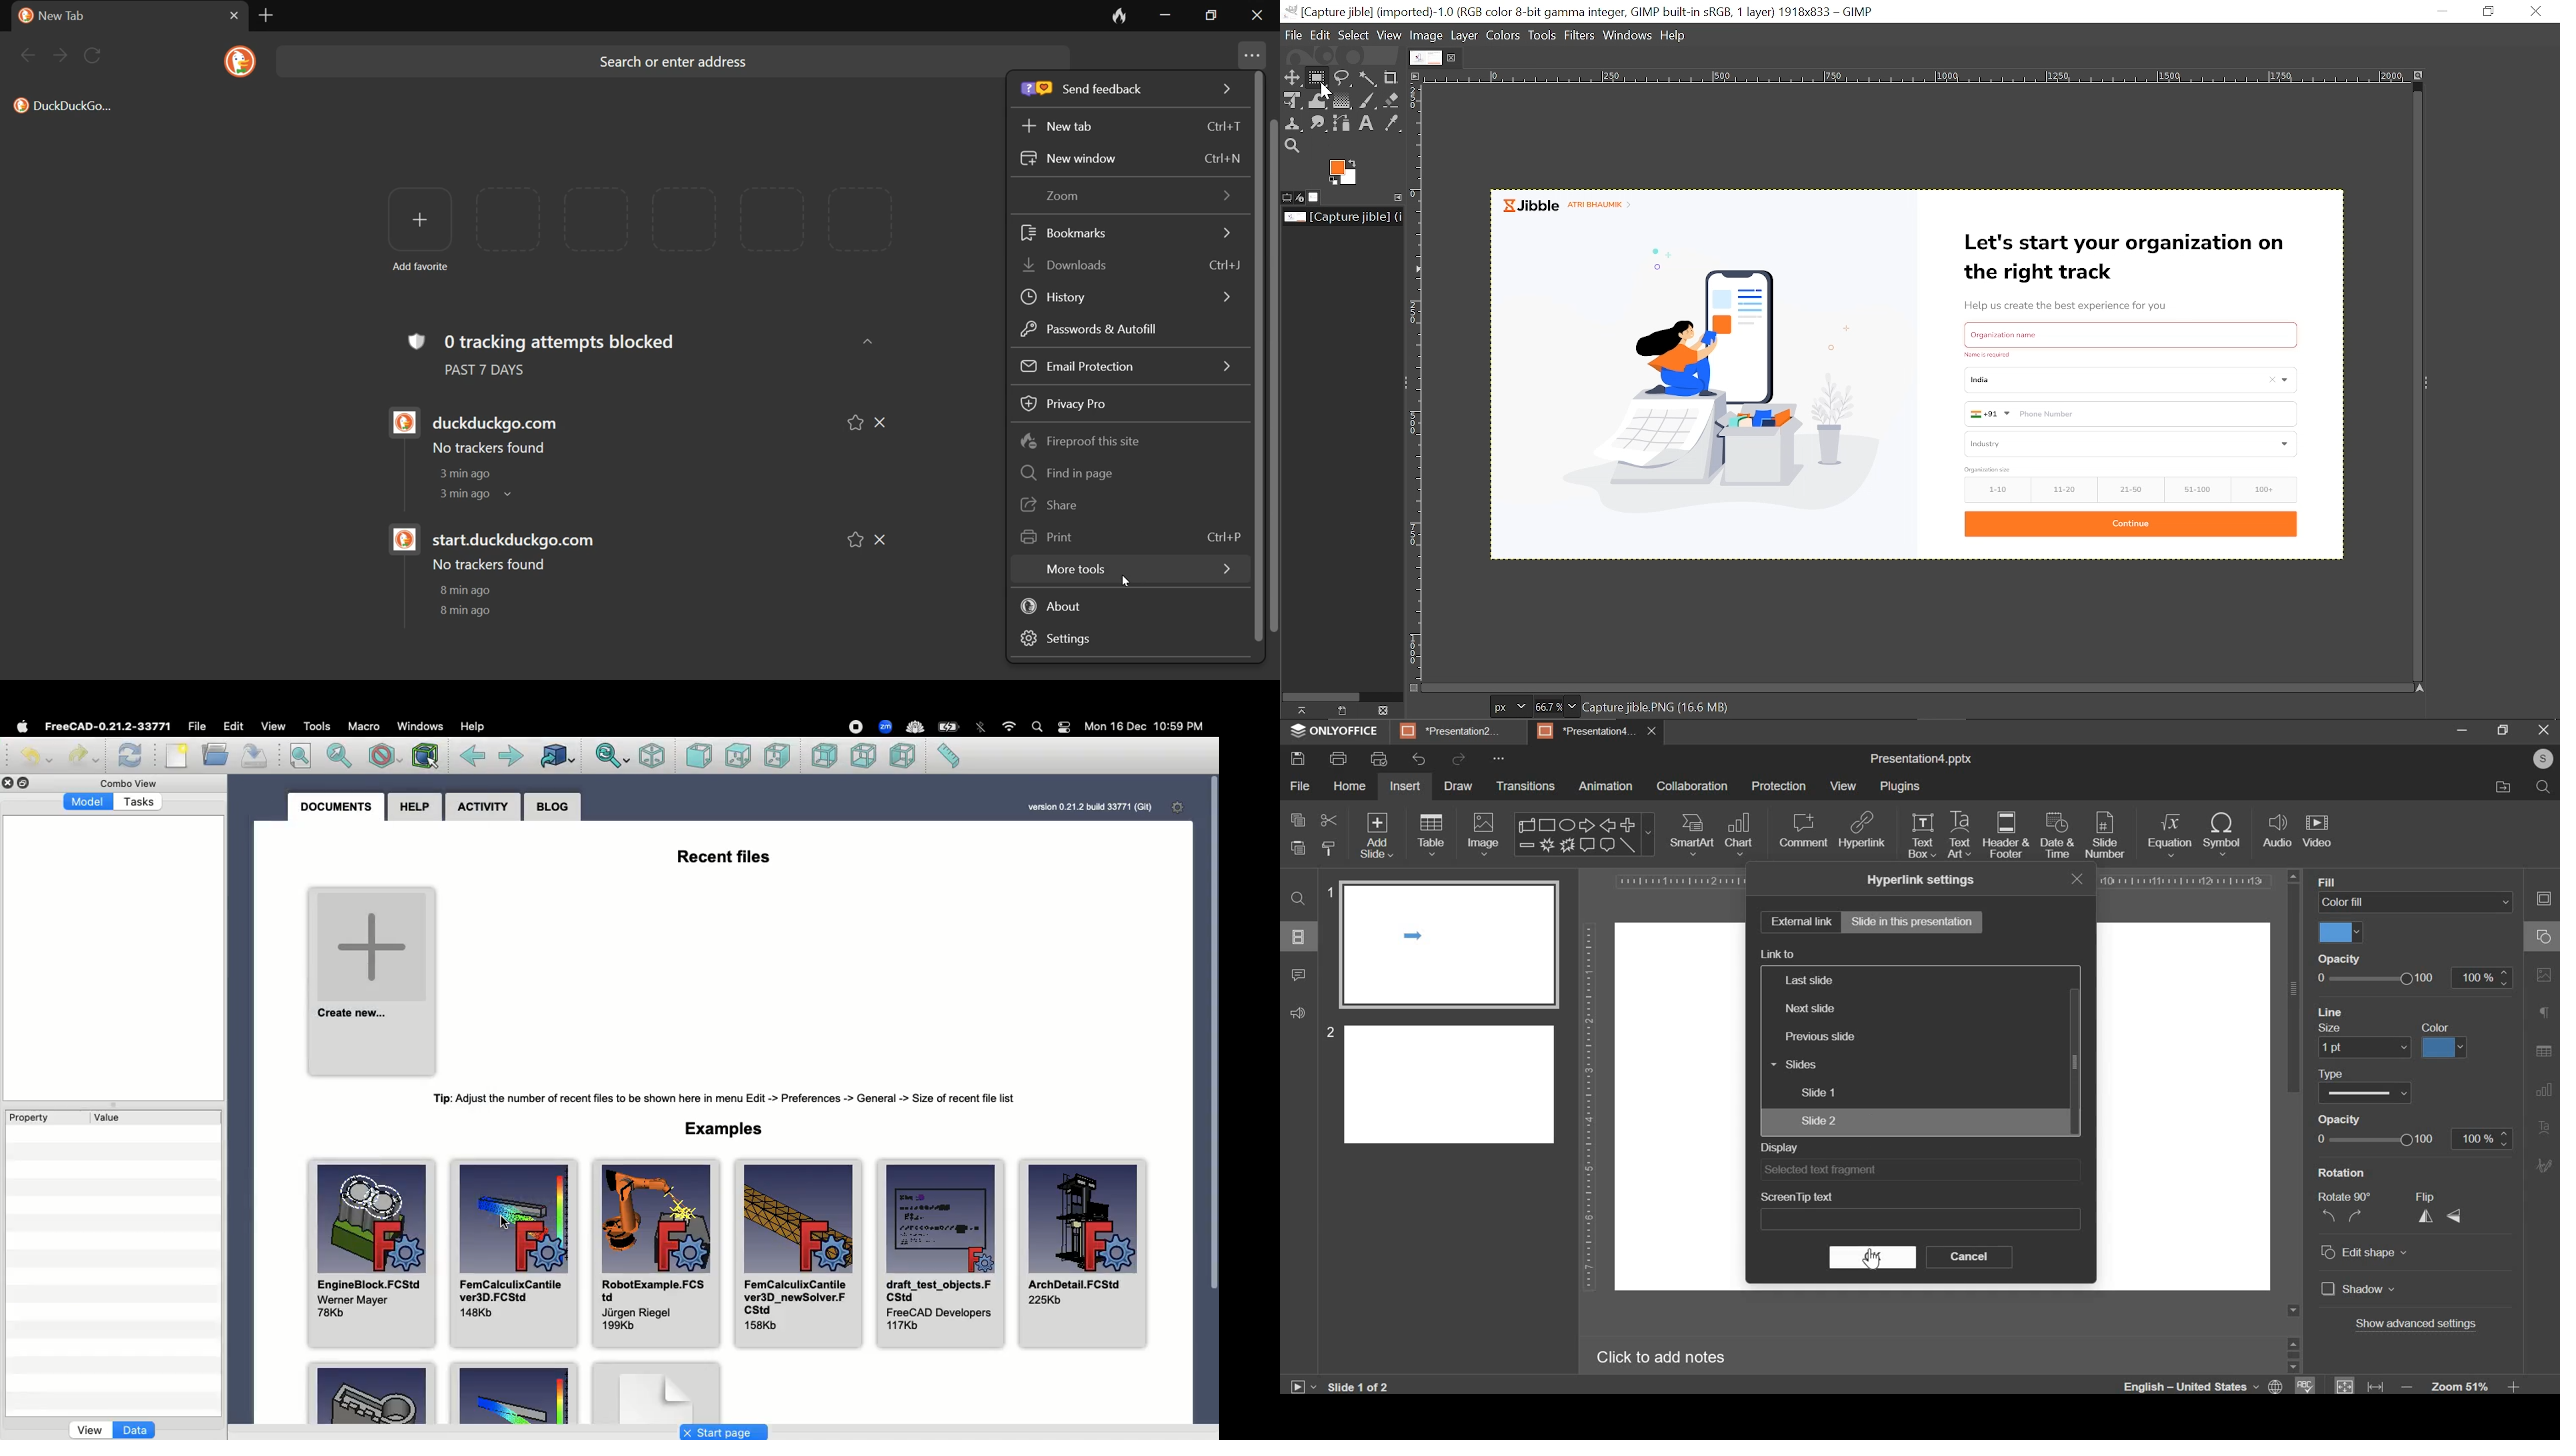 The height and width of the screenshot is (1456, 2576). What do you see at coordinates (1084, 1253) in the screenshot?
I see `ArchDetail.FCStd.225kB` at bounding box center [1084, 1253].